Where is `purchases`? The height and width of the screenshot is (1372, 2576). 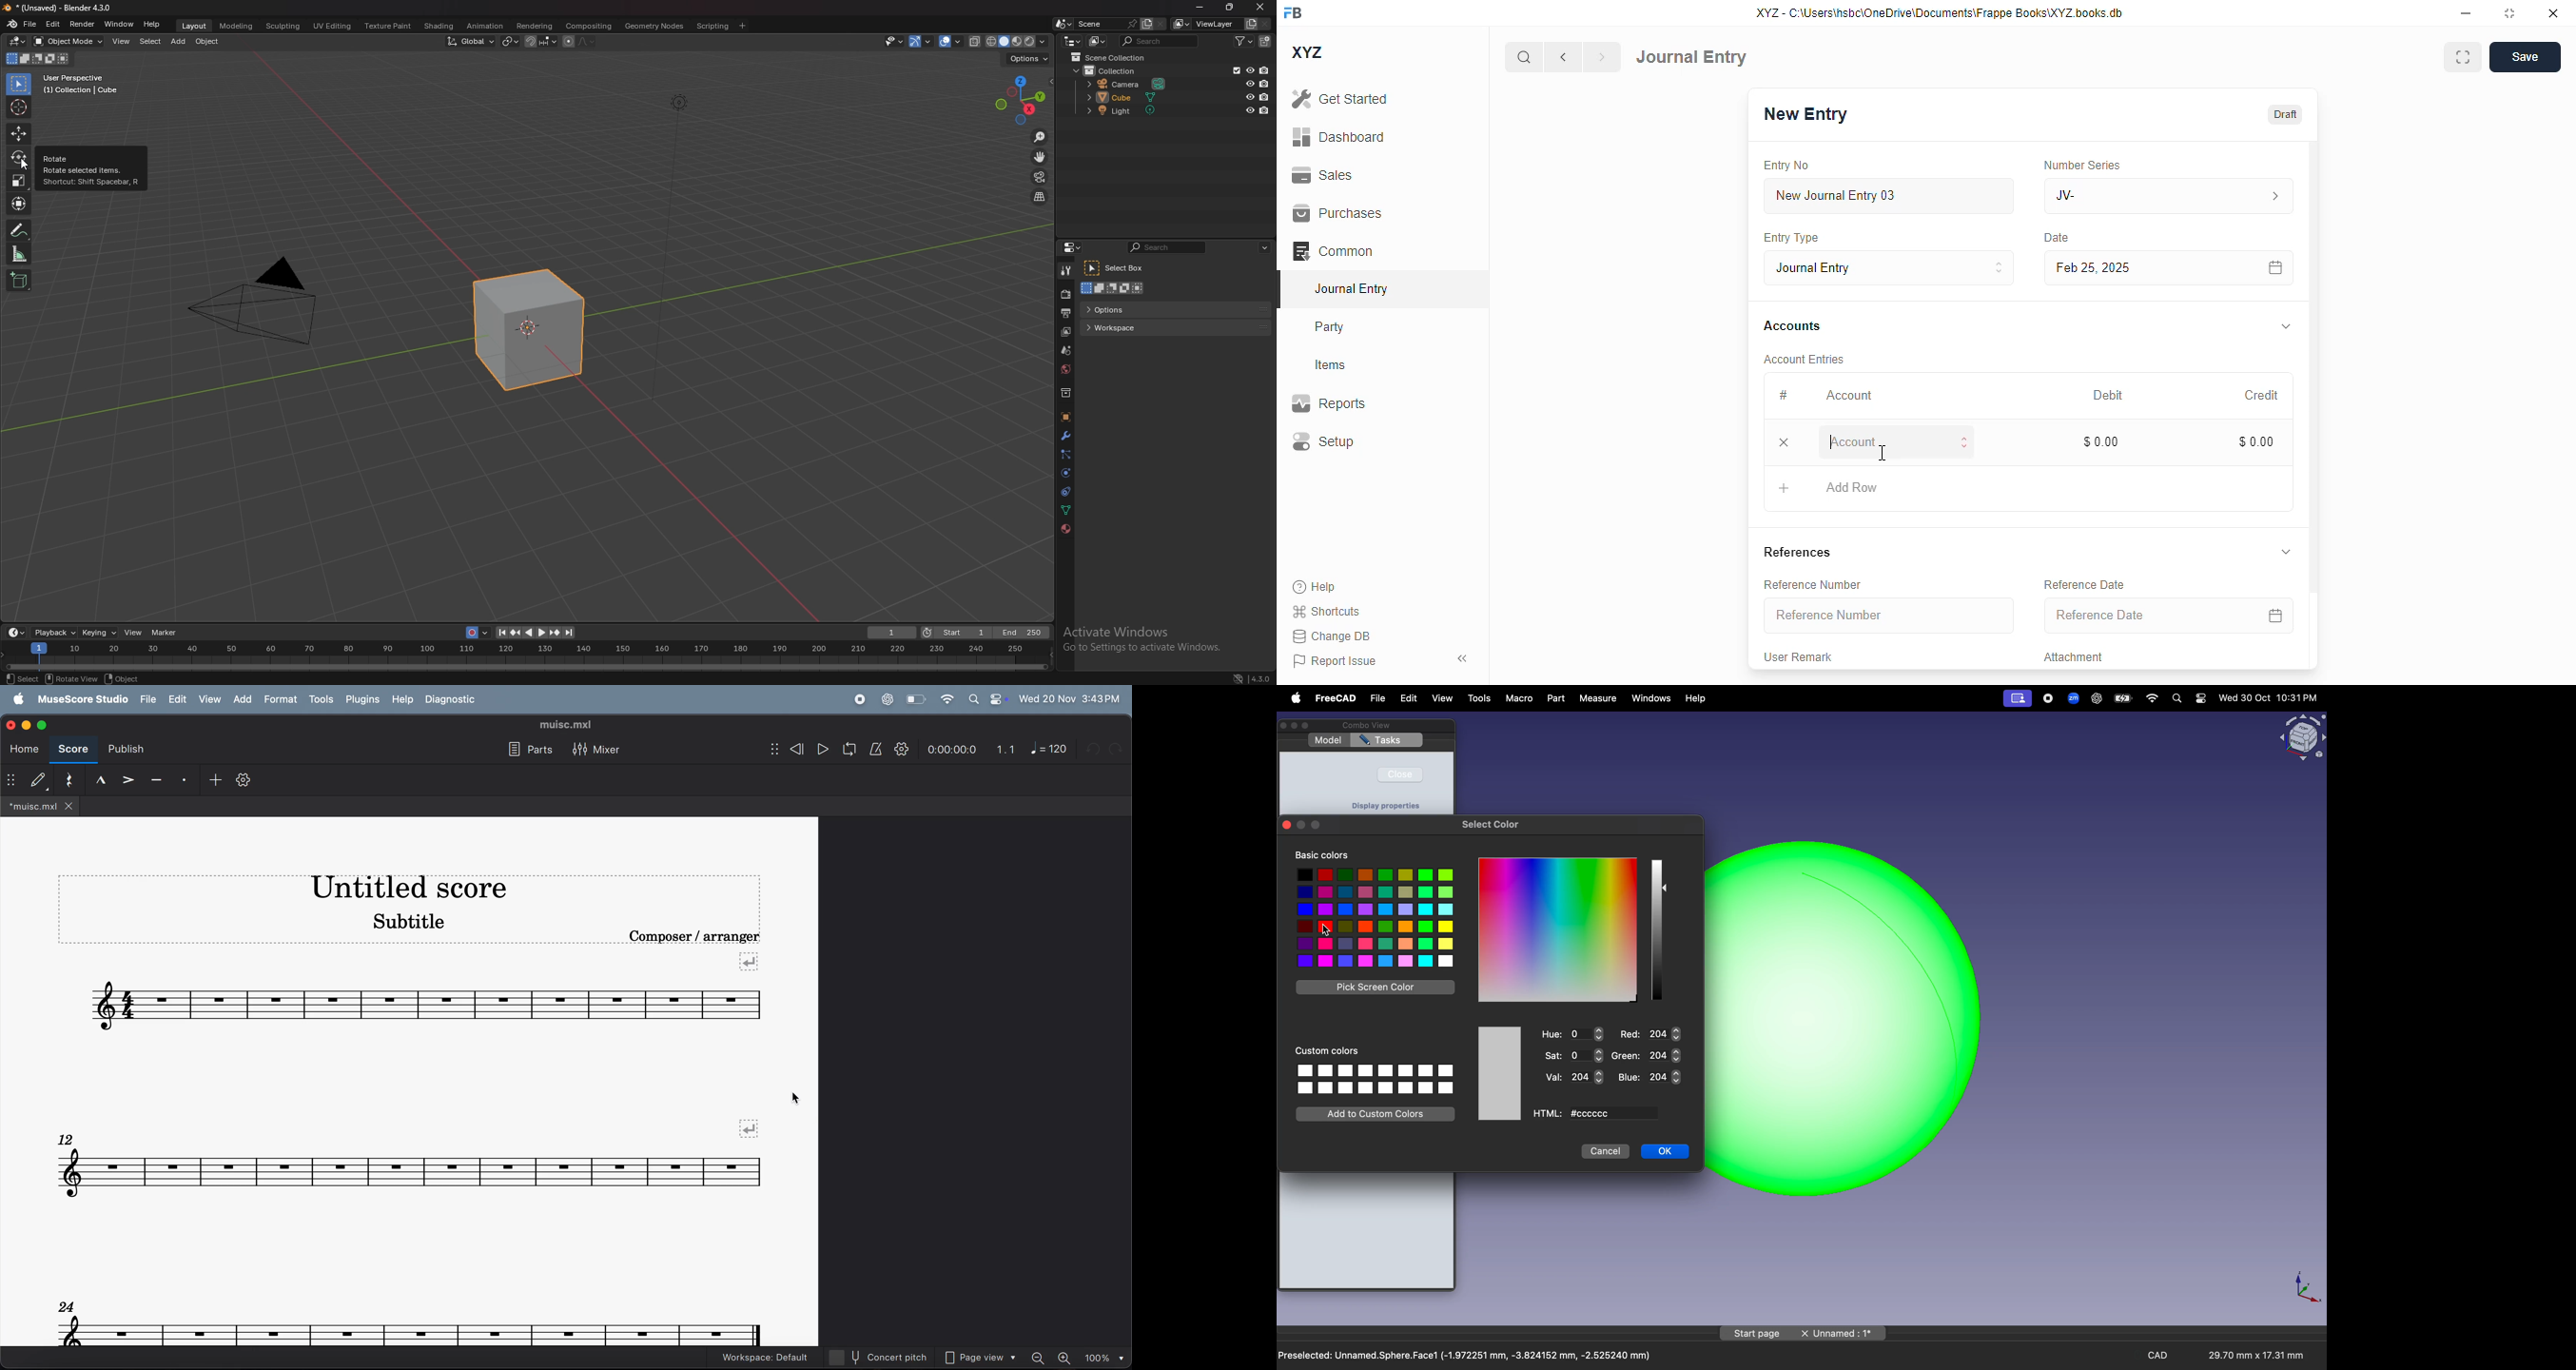
purchases is located at coordinates (1338, 213).